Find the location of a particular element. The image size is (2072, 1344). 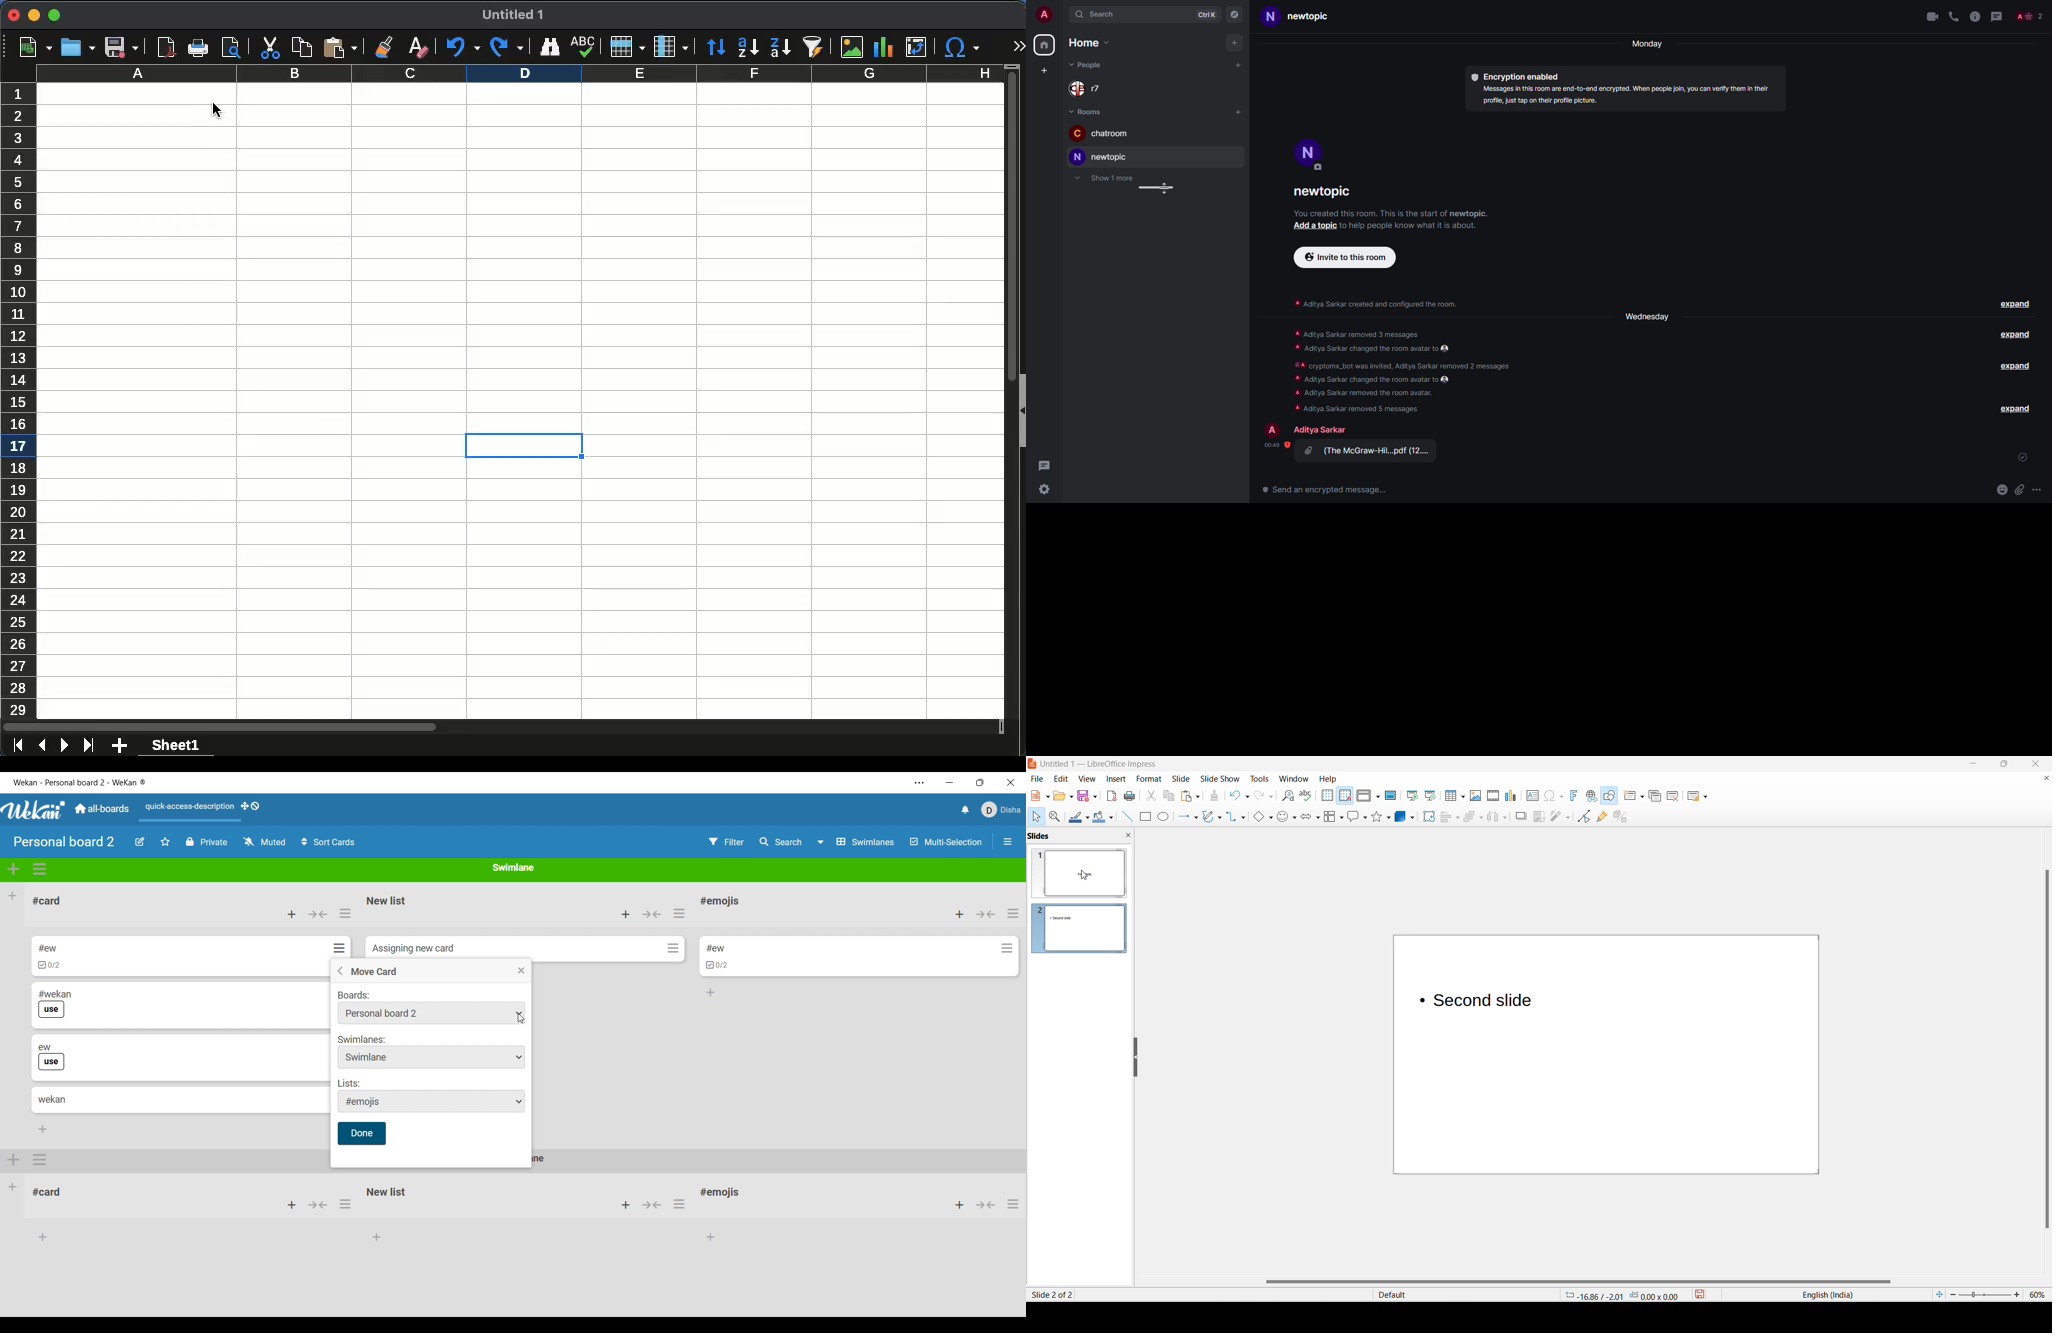

Card actions is located at coordinates (1007, 948).